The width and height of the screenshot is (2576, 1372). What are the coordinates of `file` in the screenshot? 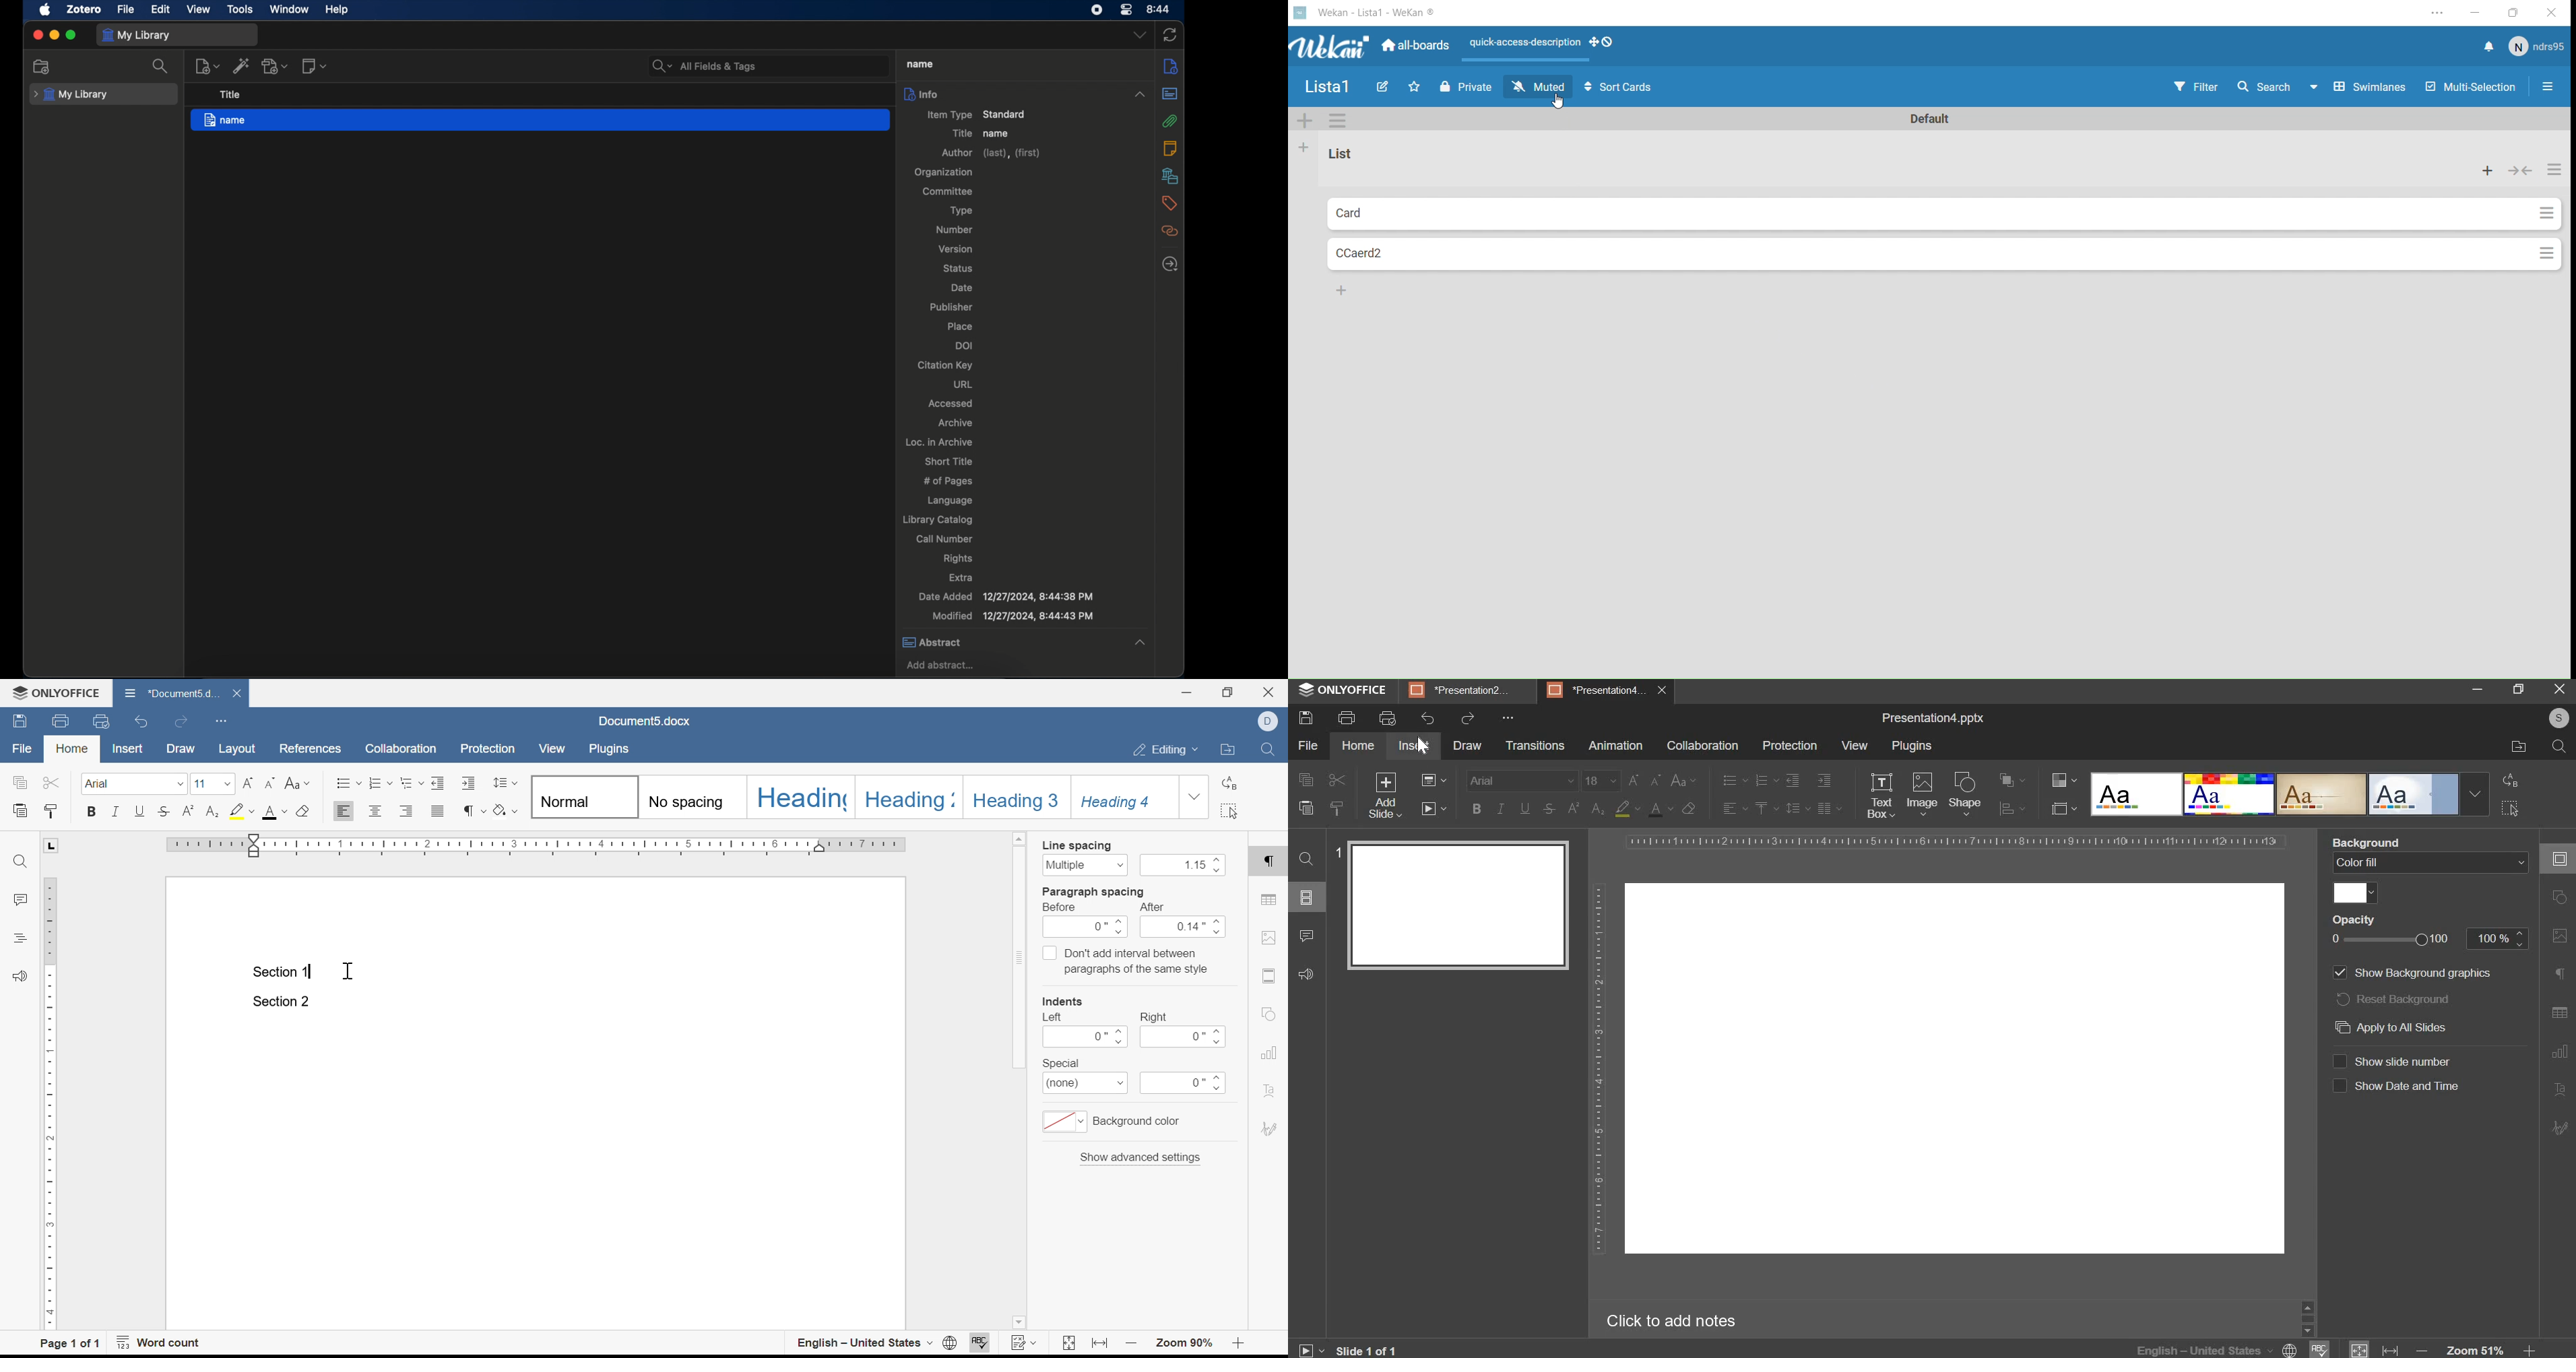 It's located at (23, 747).